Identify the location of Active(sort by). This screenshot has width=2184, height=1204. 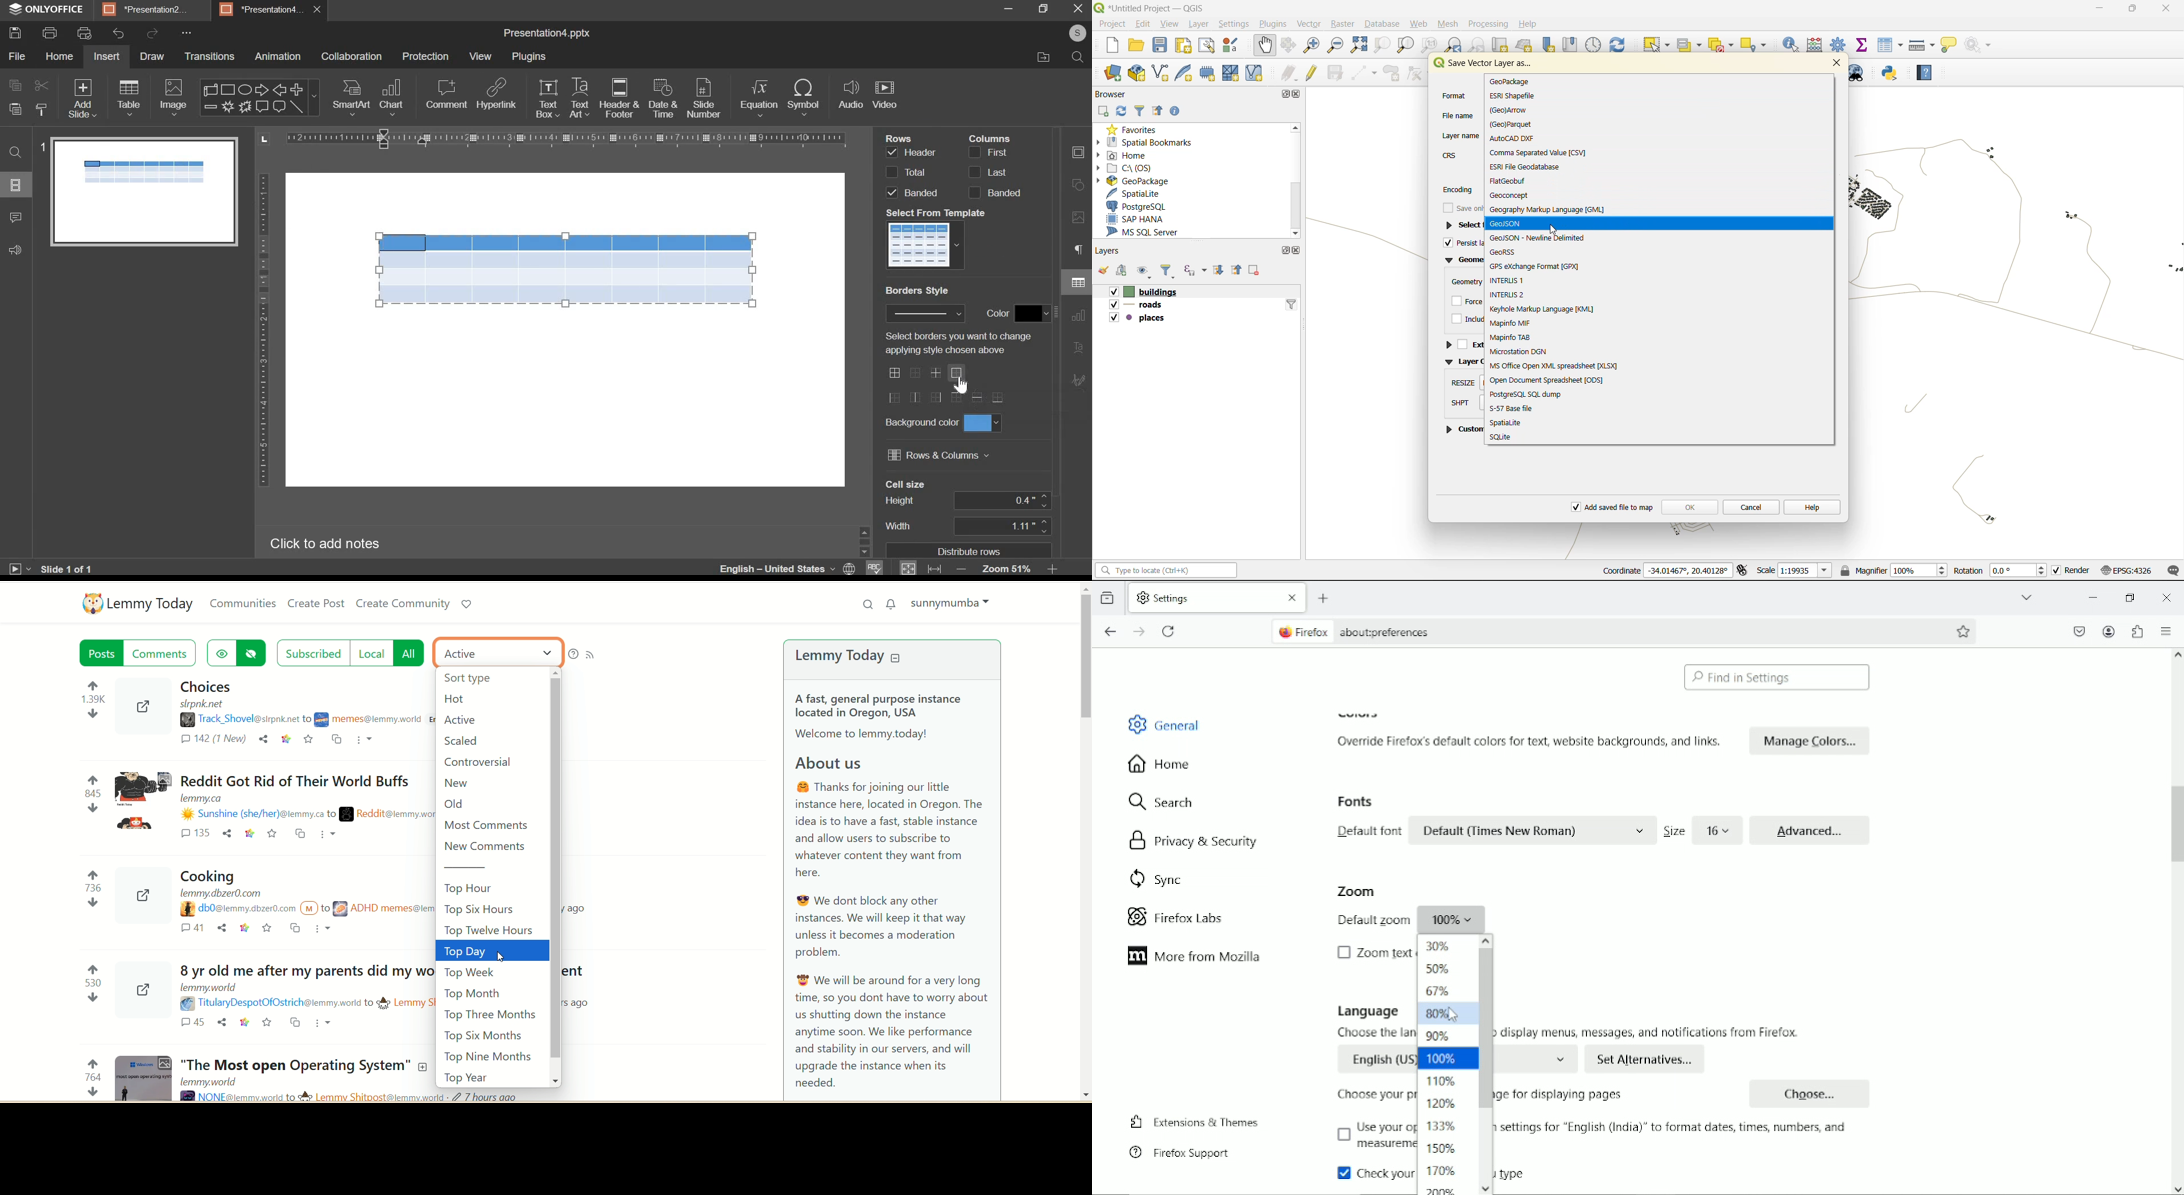
(500, 652).